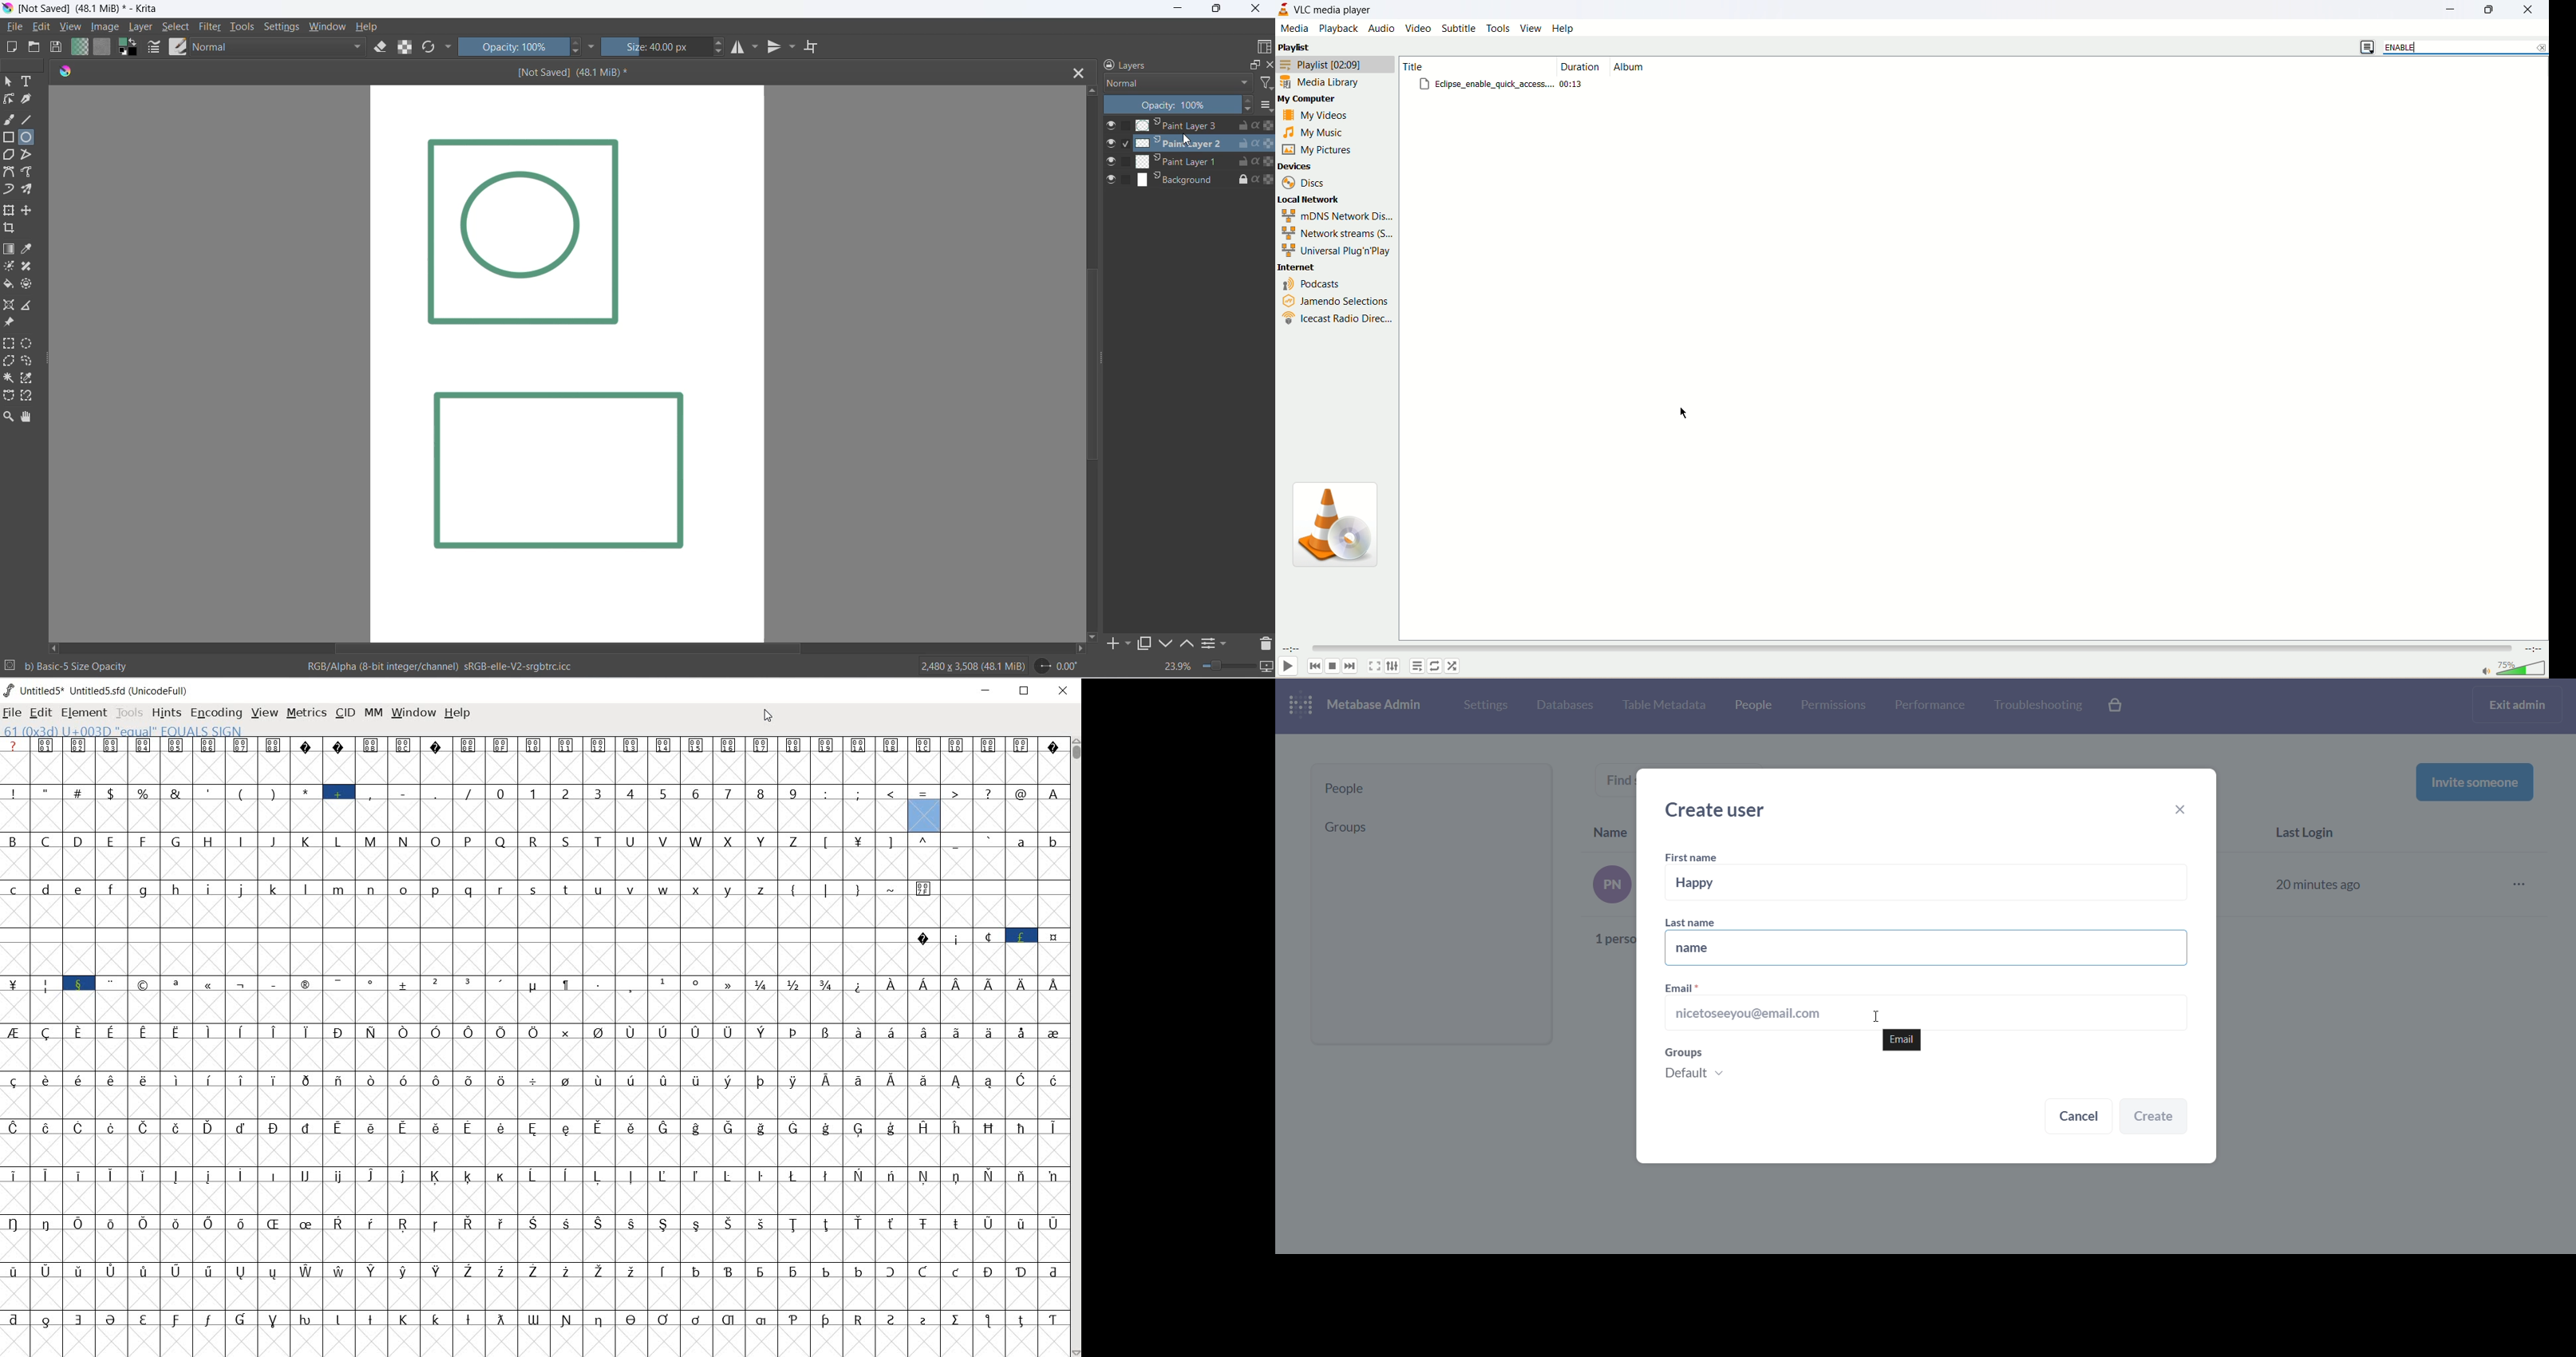 This screenshot has width=2576, height=1372. What do you see at coordinates (27, 343) in the screenshot?
I see `elliptical selection tool` at bounding box center [27, 343].